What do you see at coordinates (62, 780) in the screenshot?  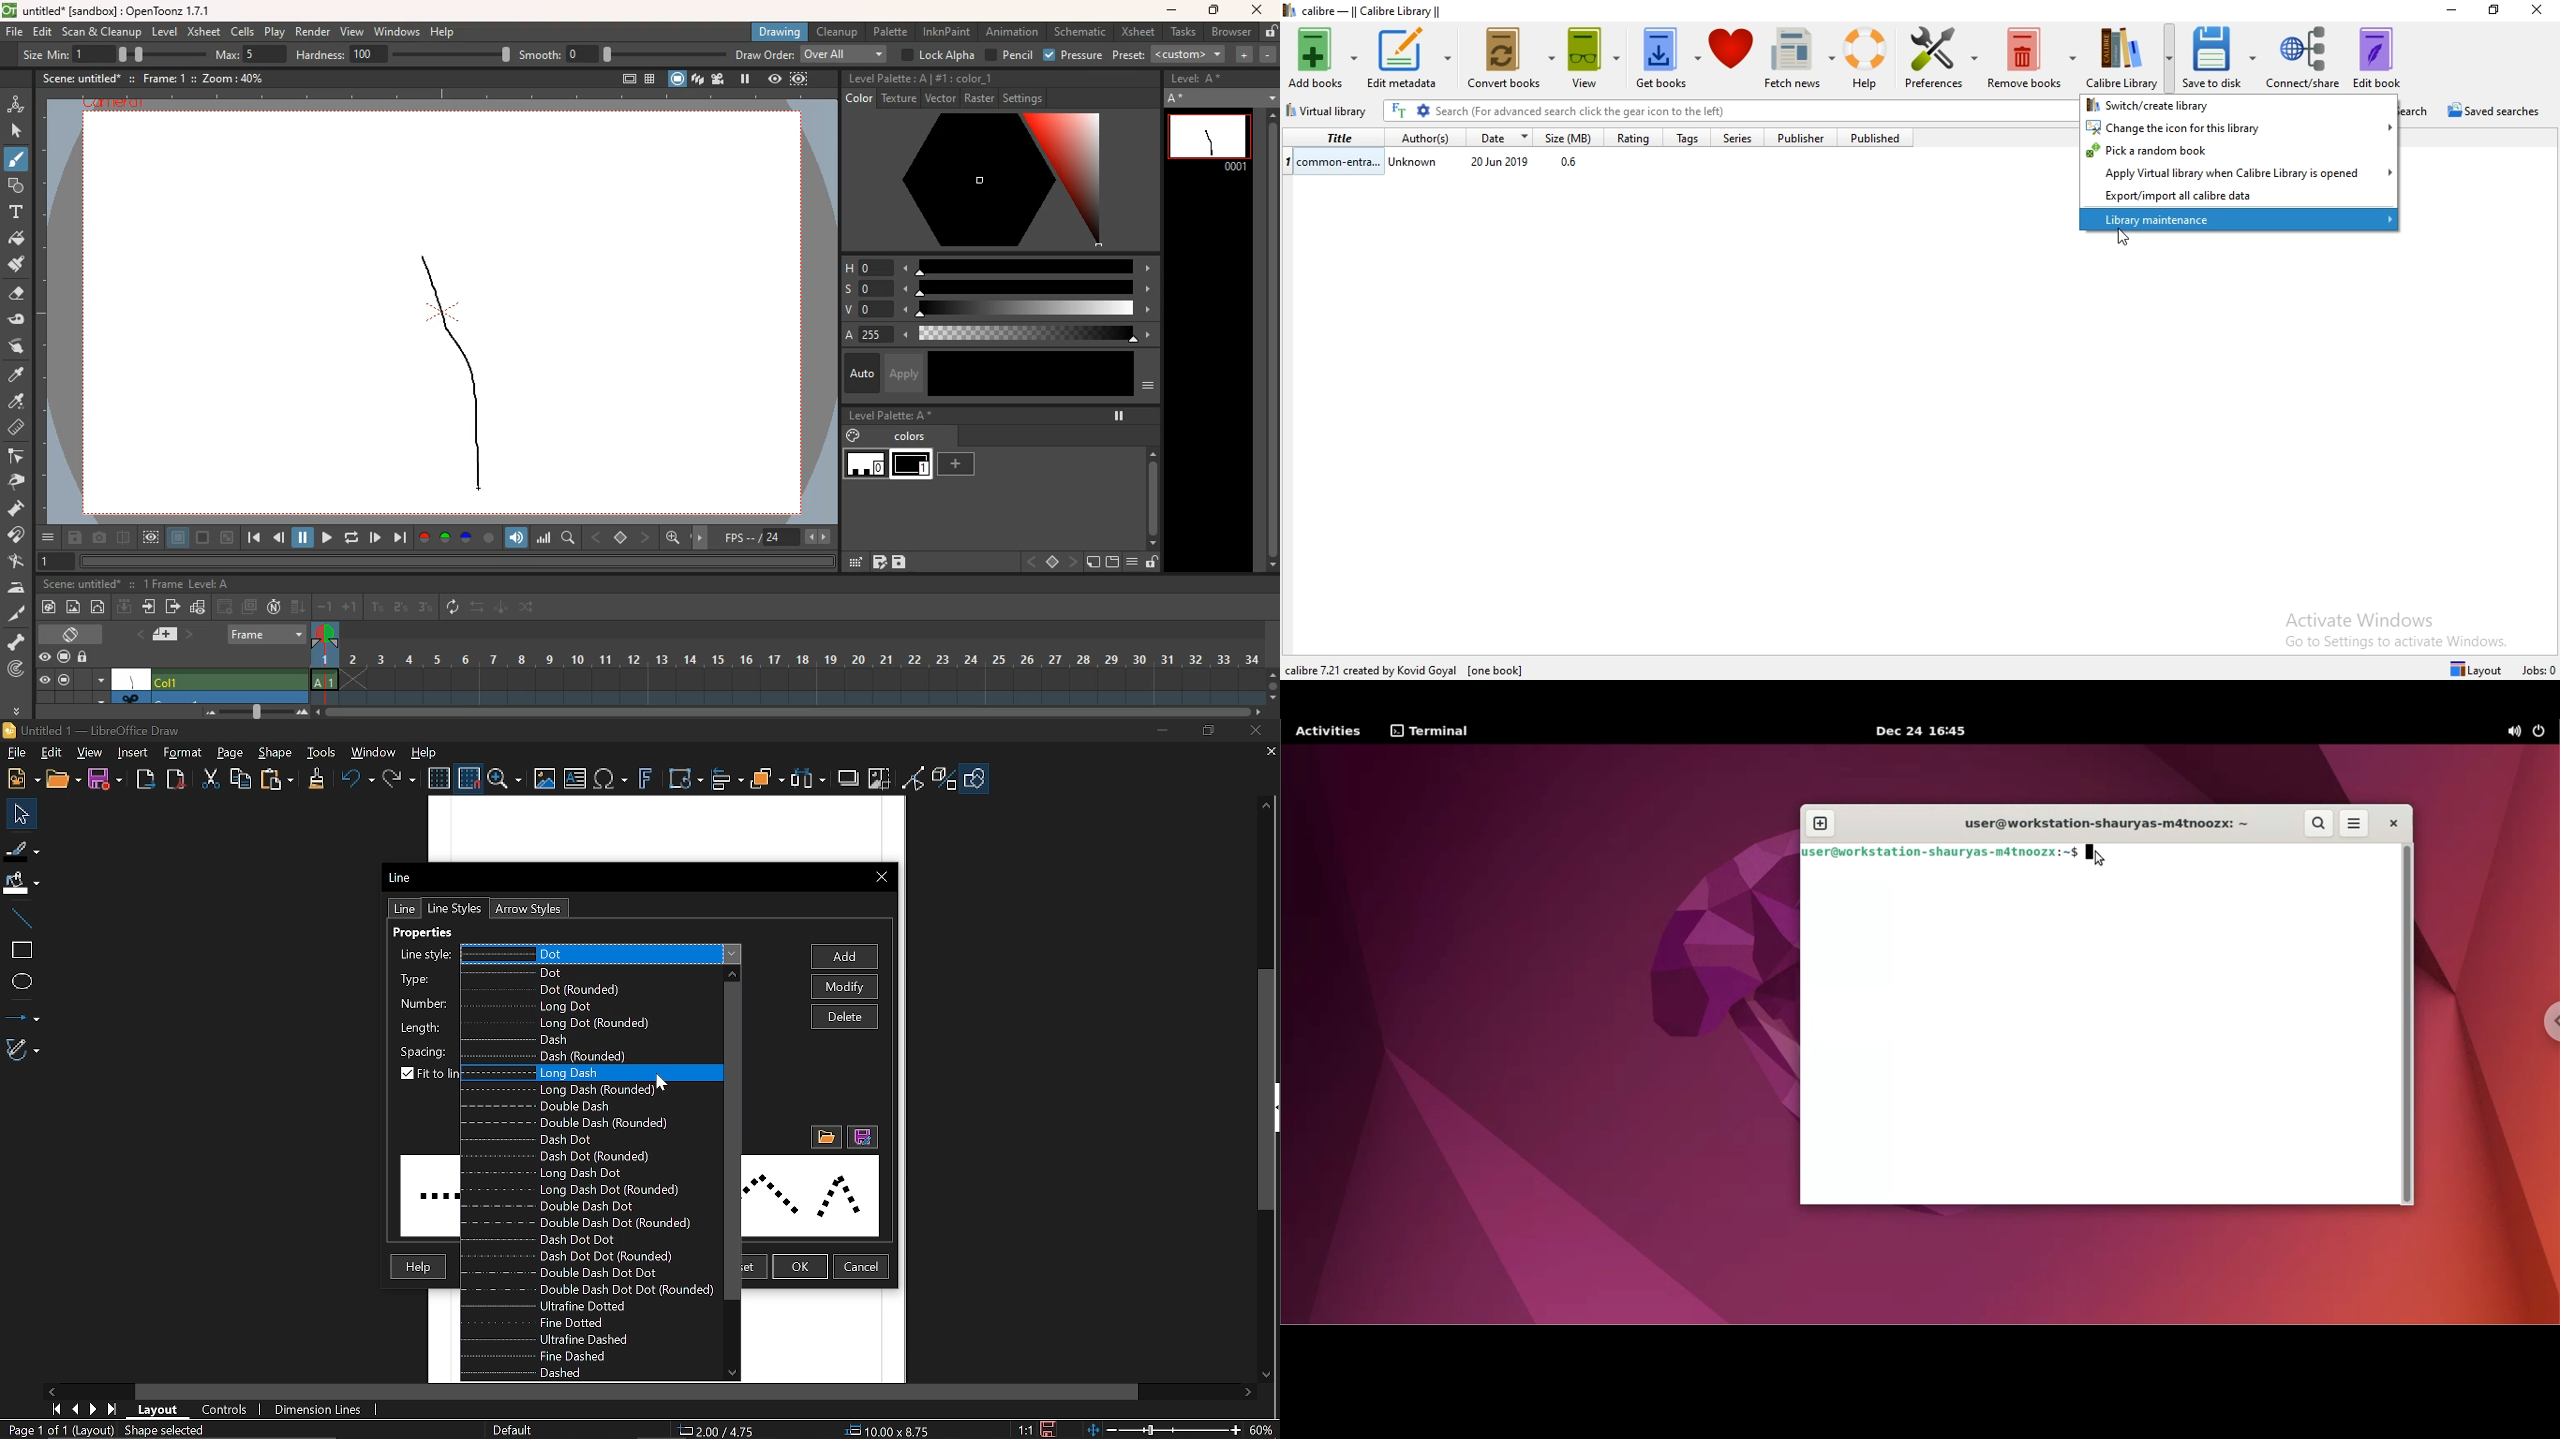 I see `Open` at bounding box center [62, 780].